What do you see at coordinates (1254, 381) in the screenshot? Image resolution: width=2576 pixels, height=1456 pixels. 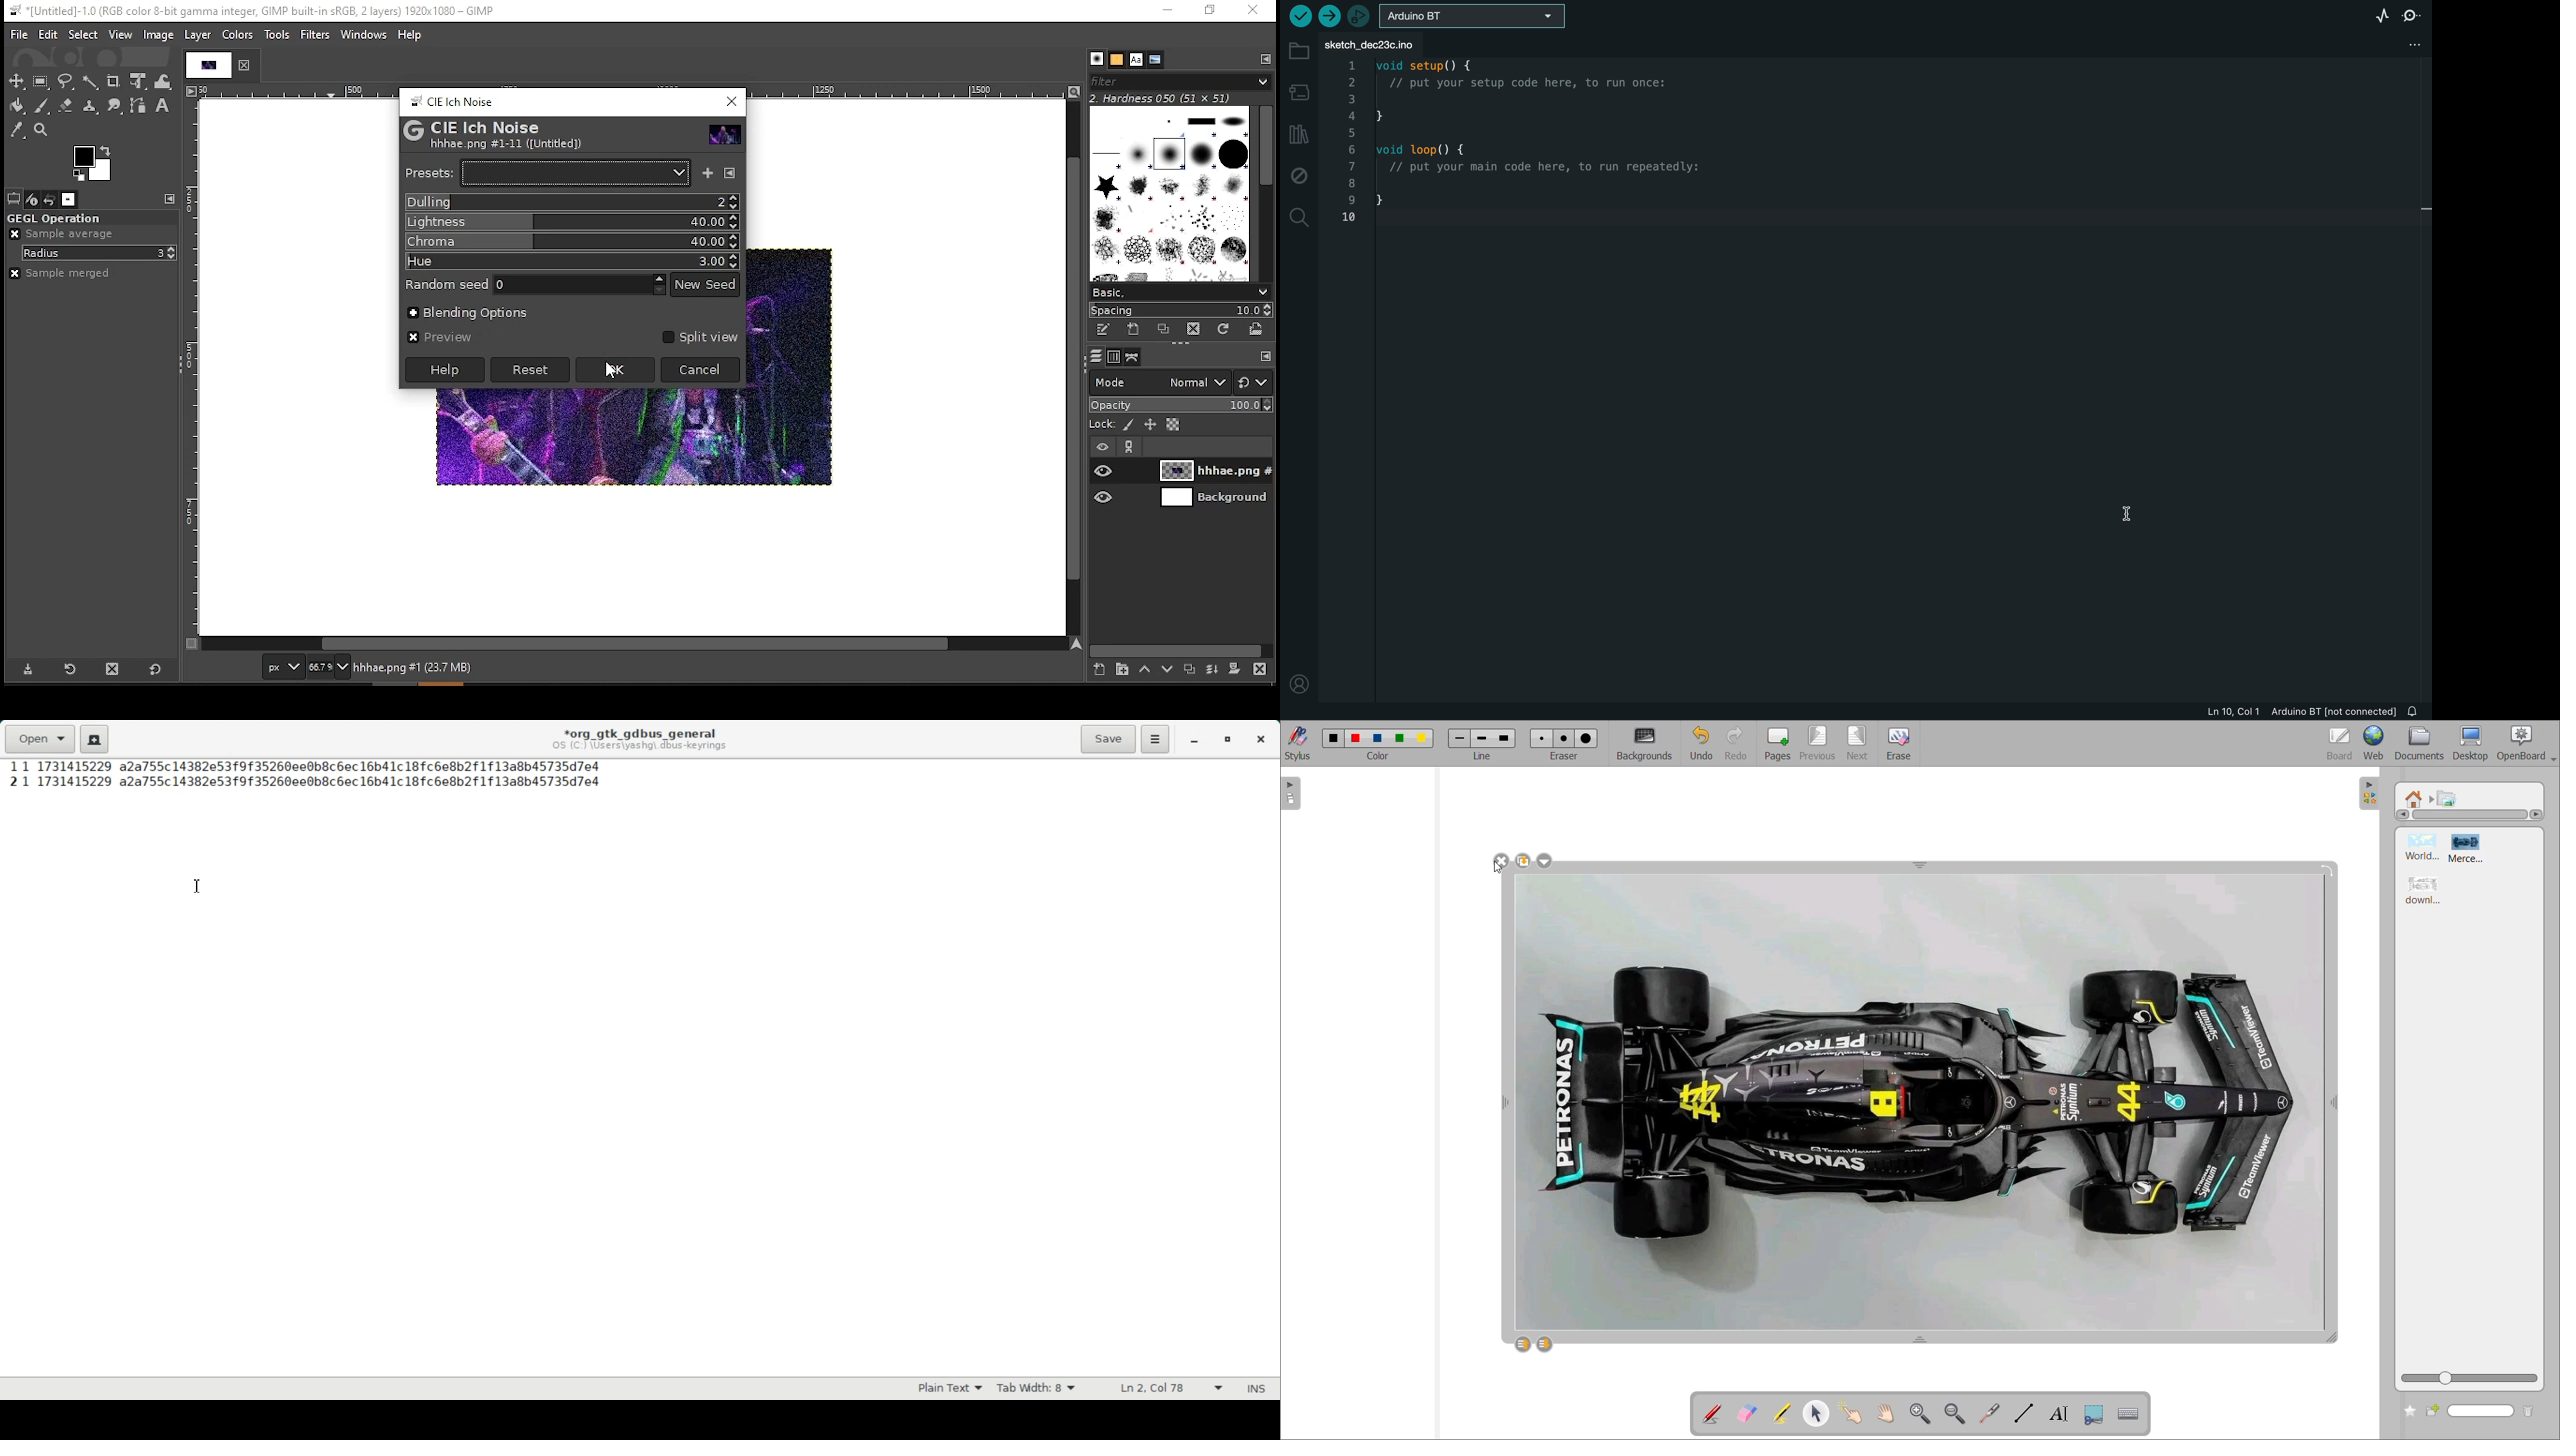 I see `switch to other mode groups` at bounding box center [1254, 381].